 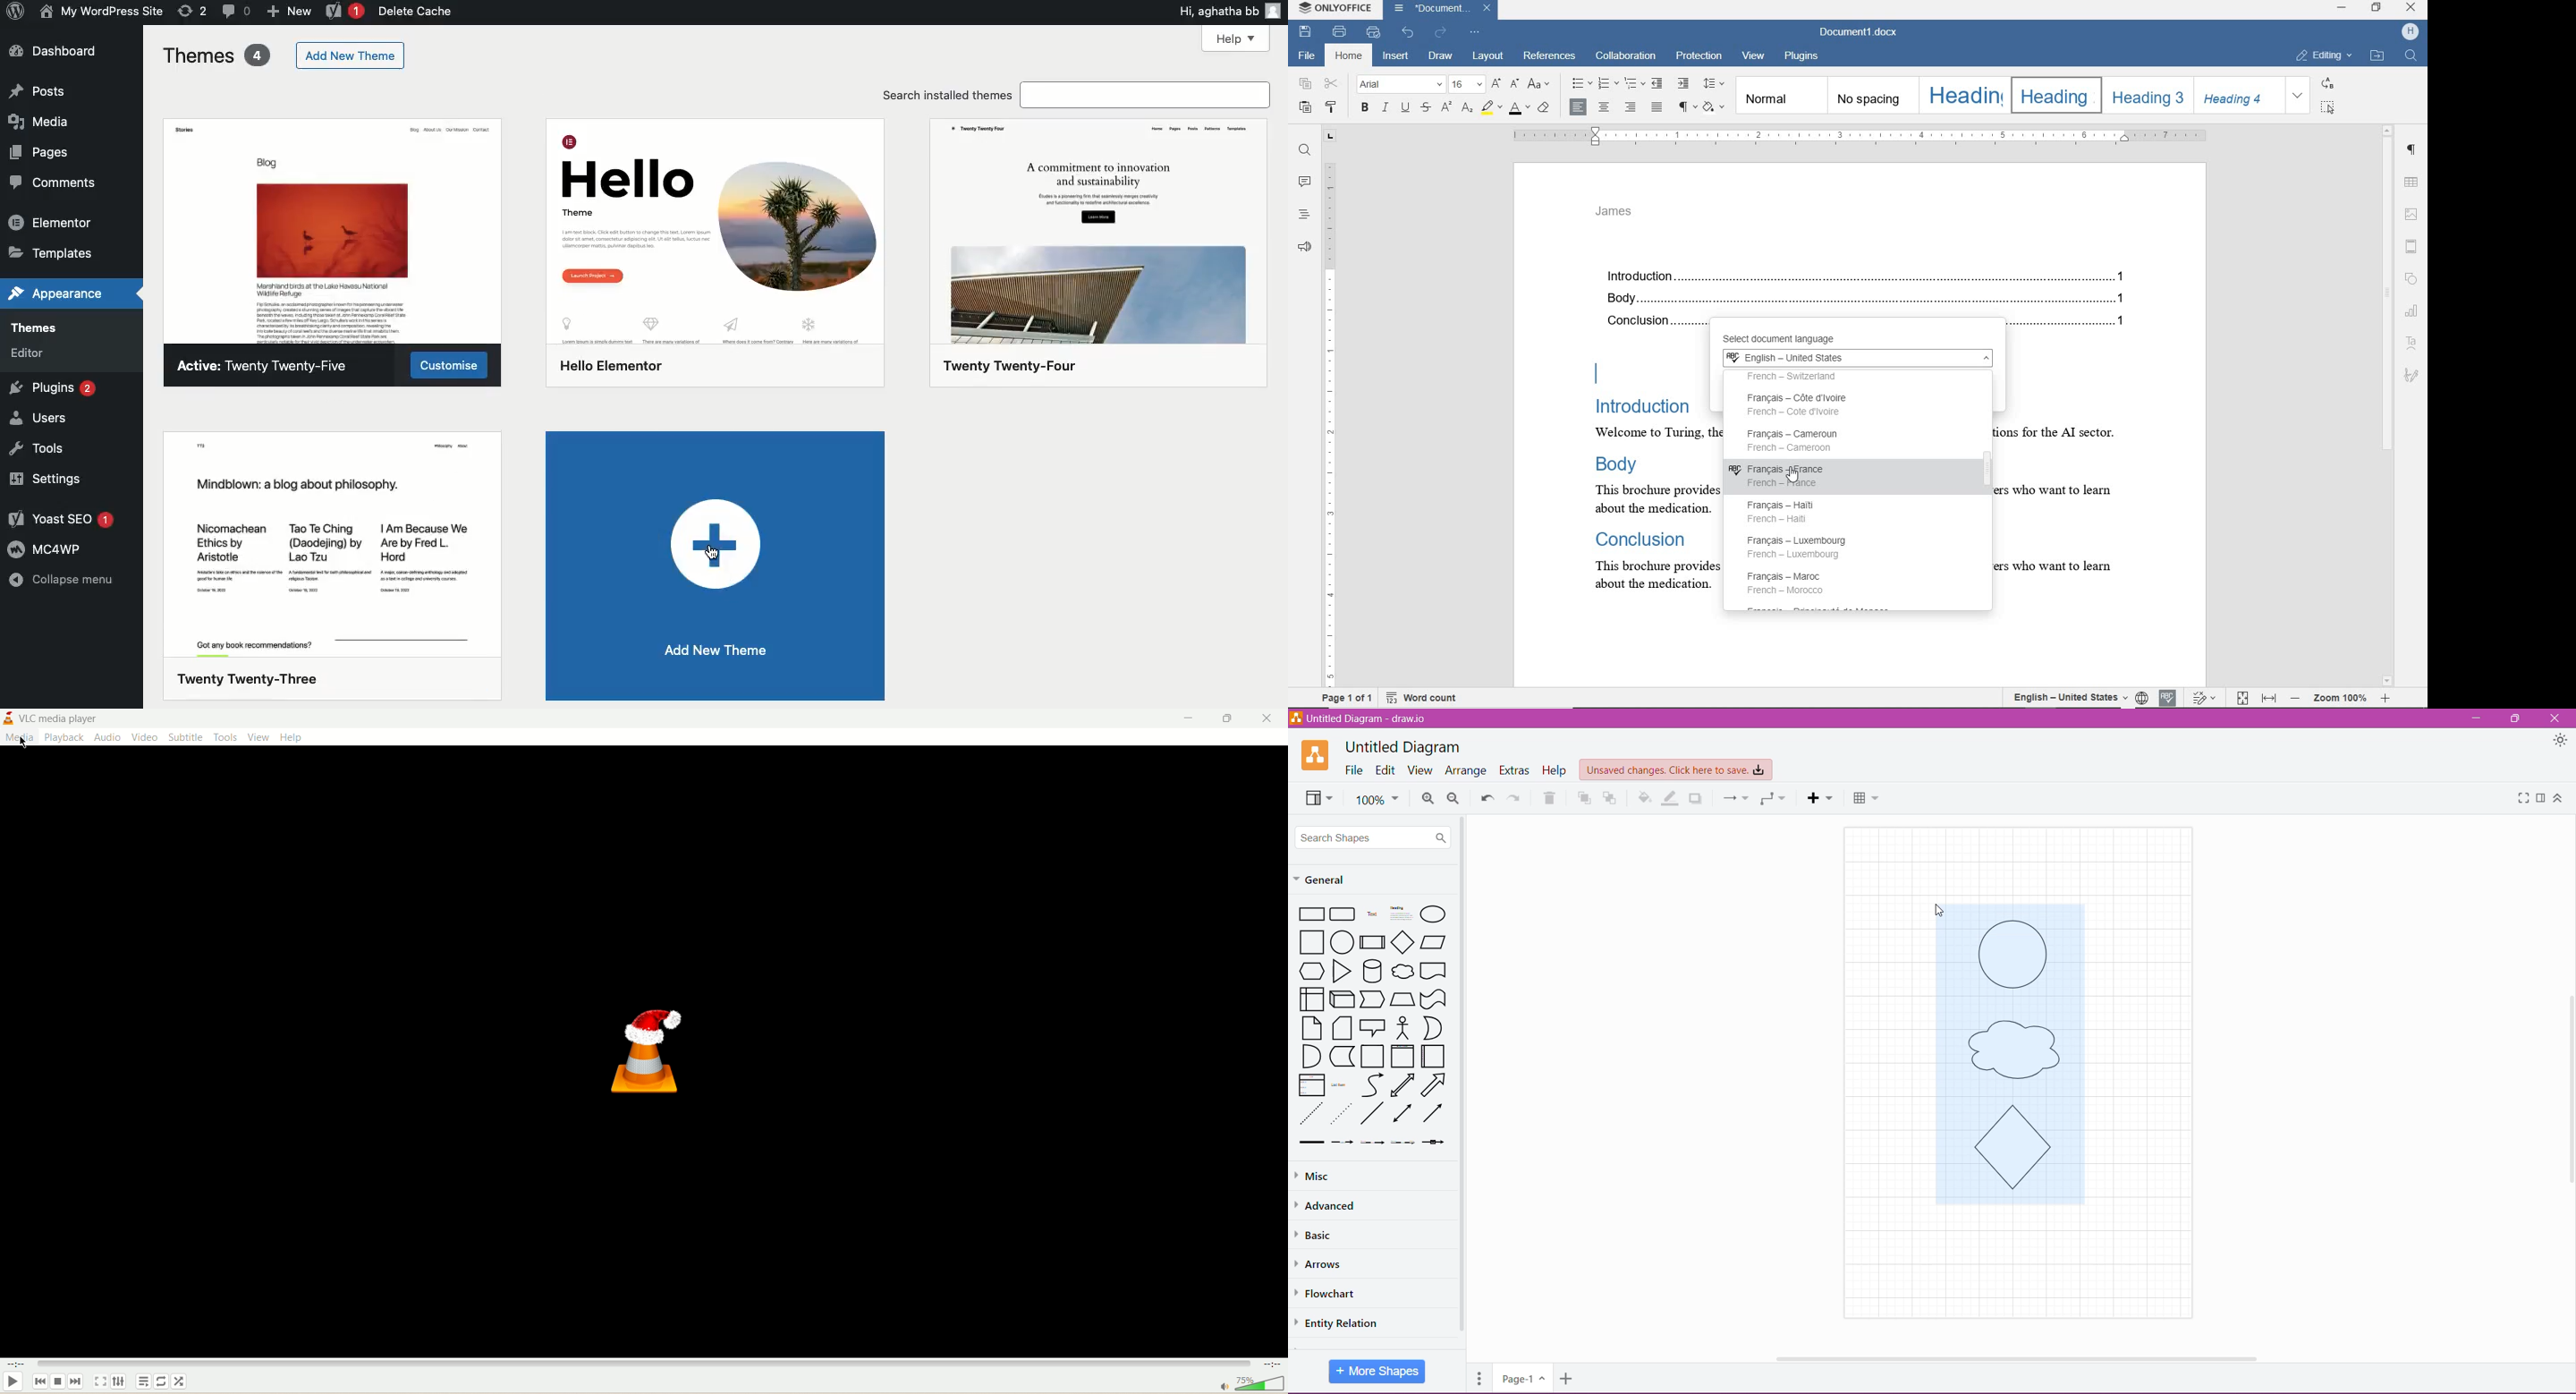 What do you see at coordinates (1645, 798) in the screenshot?
I see `Fill Color` at bounding box center [1645, 798].